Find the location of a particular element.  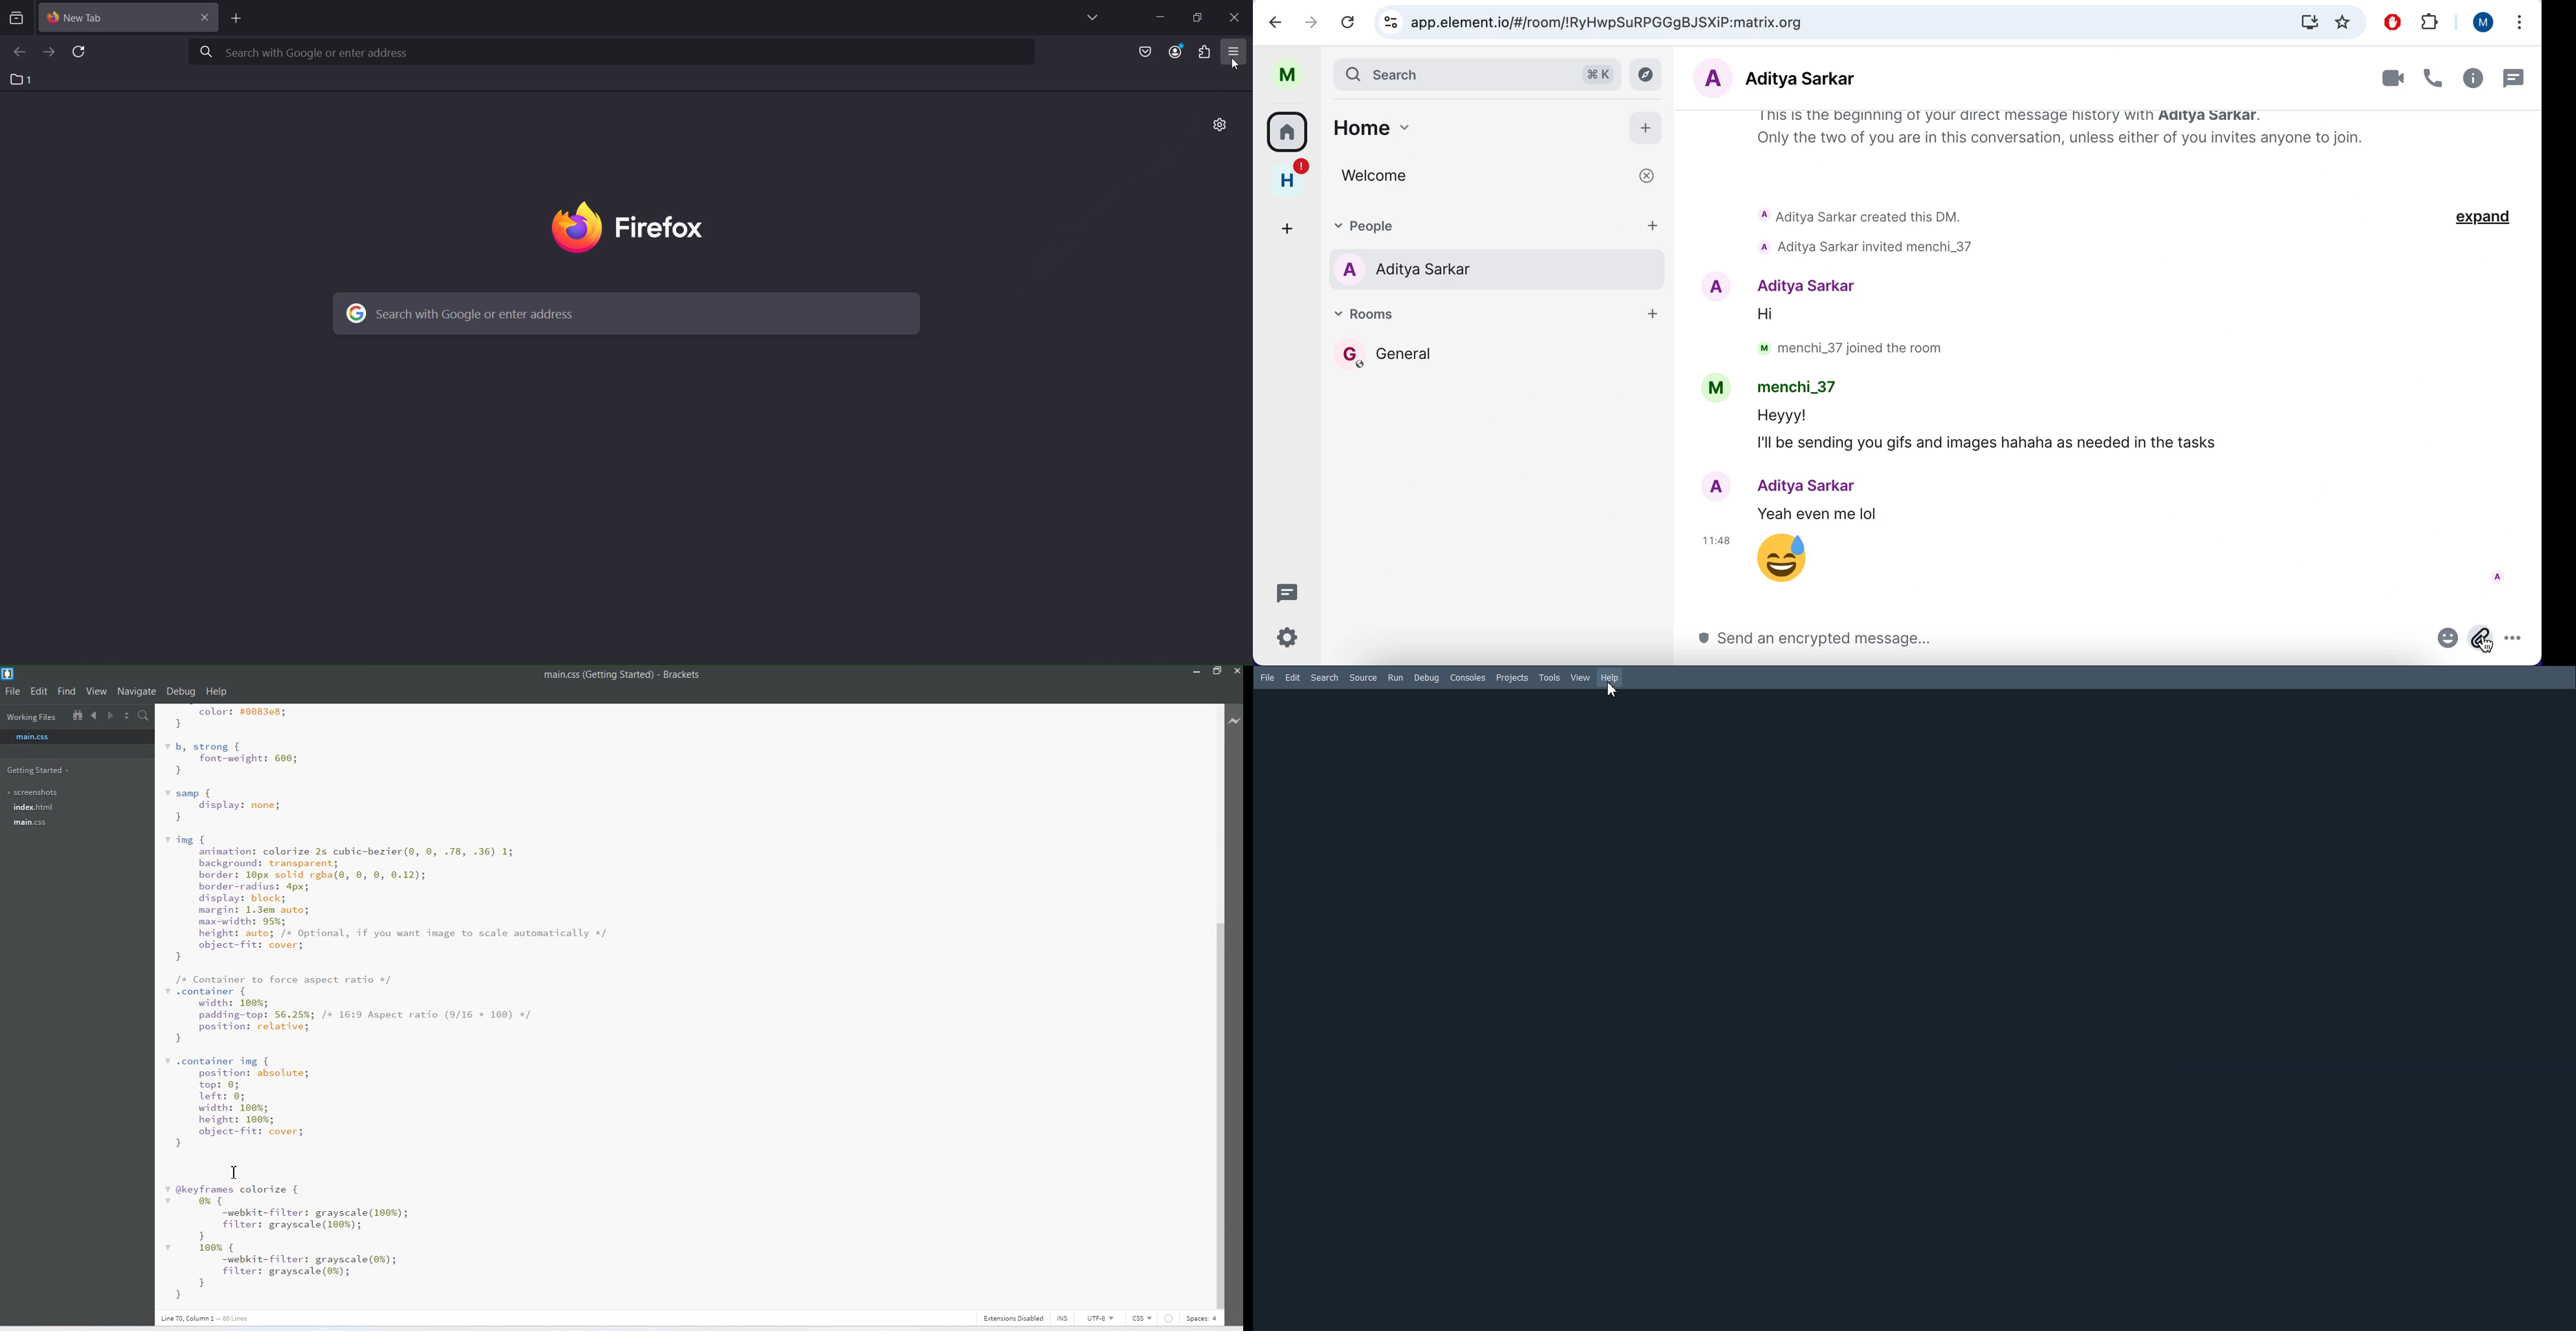

new tab is located at coordinates (238, 19).